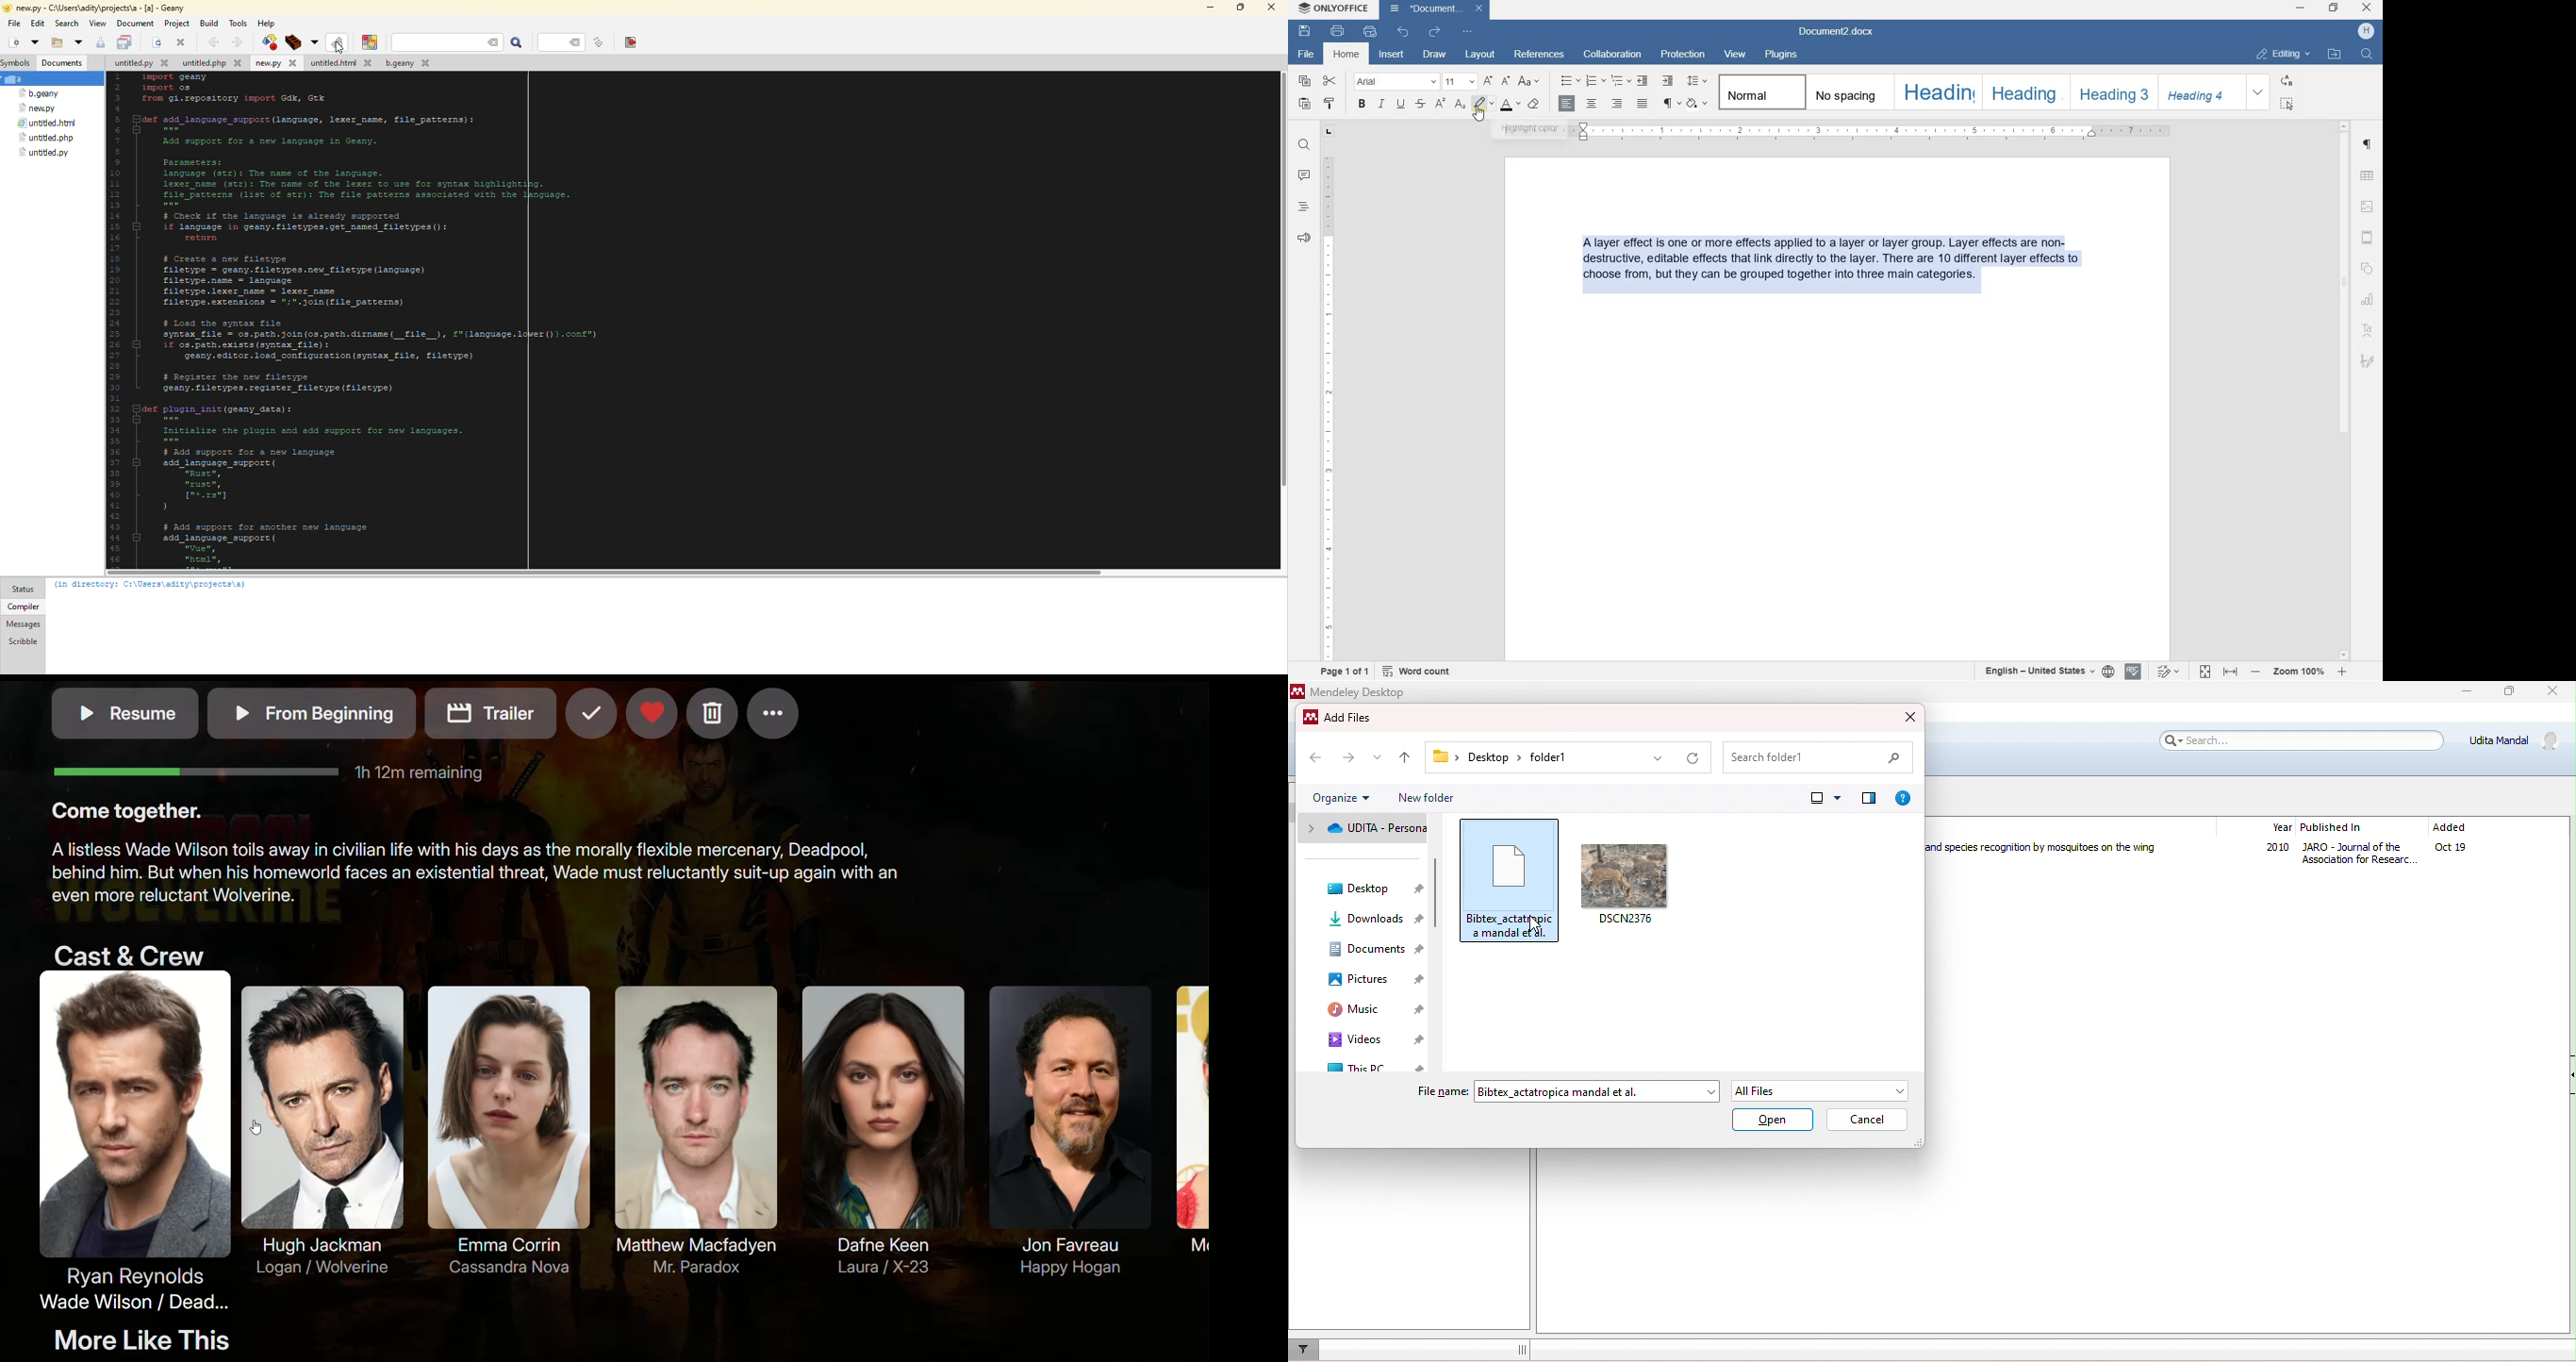 The width and height of the screenshot is (2576, 1372). I want to click on paragraph settings, so click(2367, 145).